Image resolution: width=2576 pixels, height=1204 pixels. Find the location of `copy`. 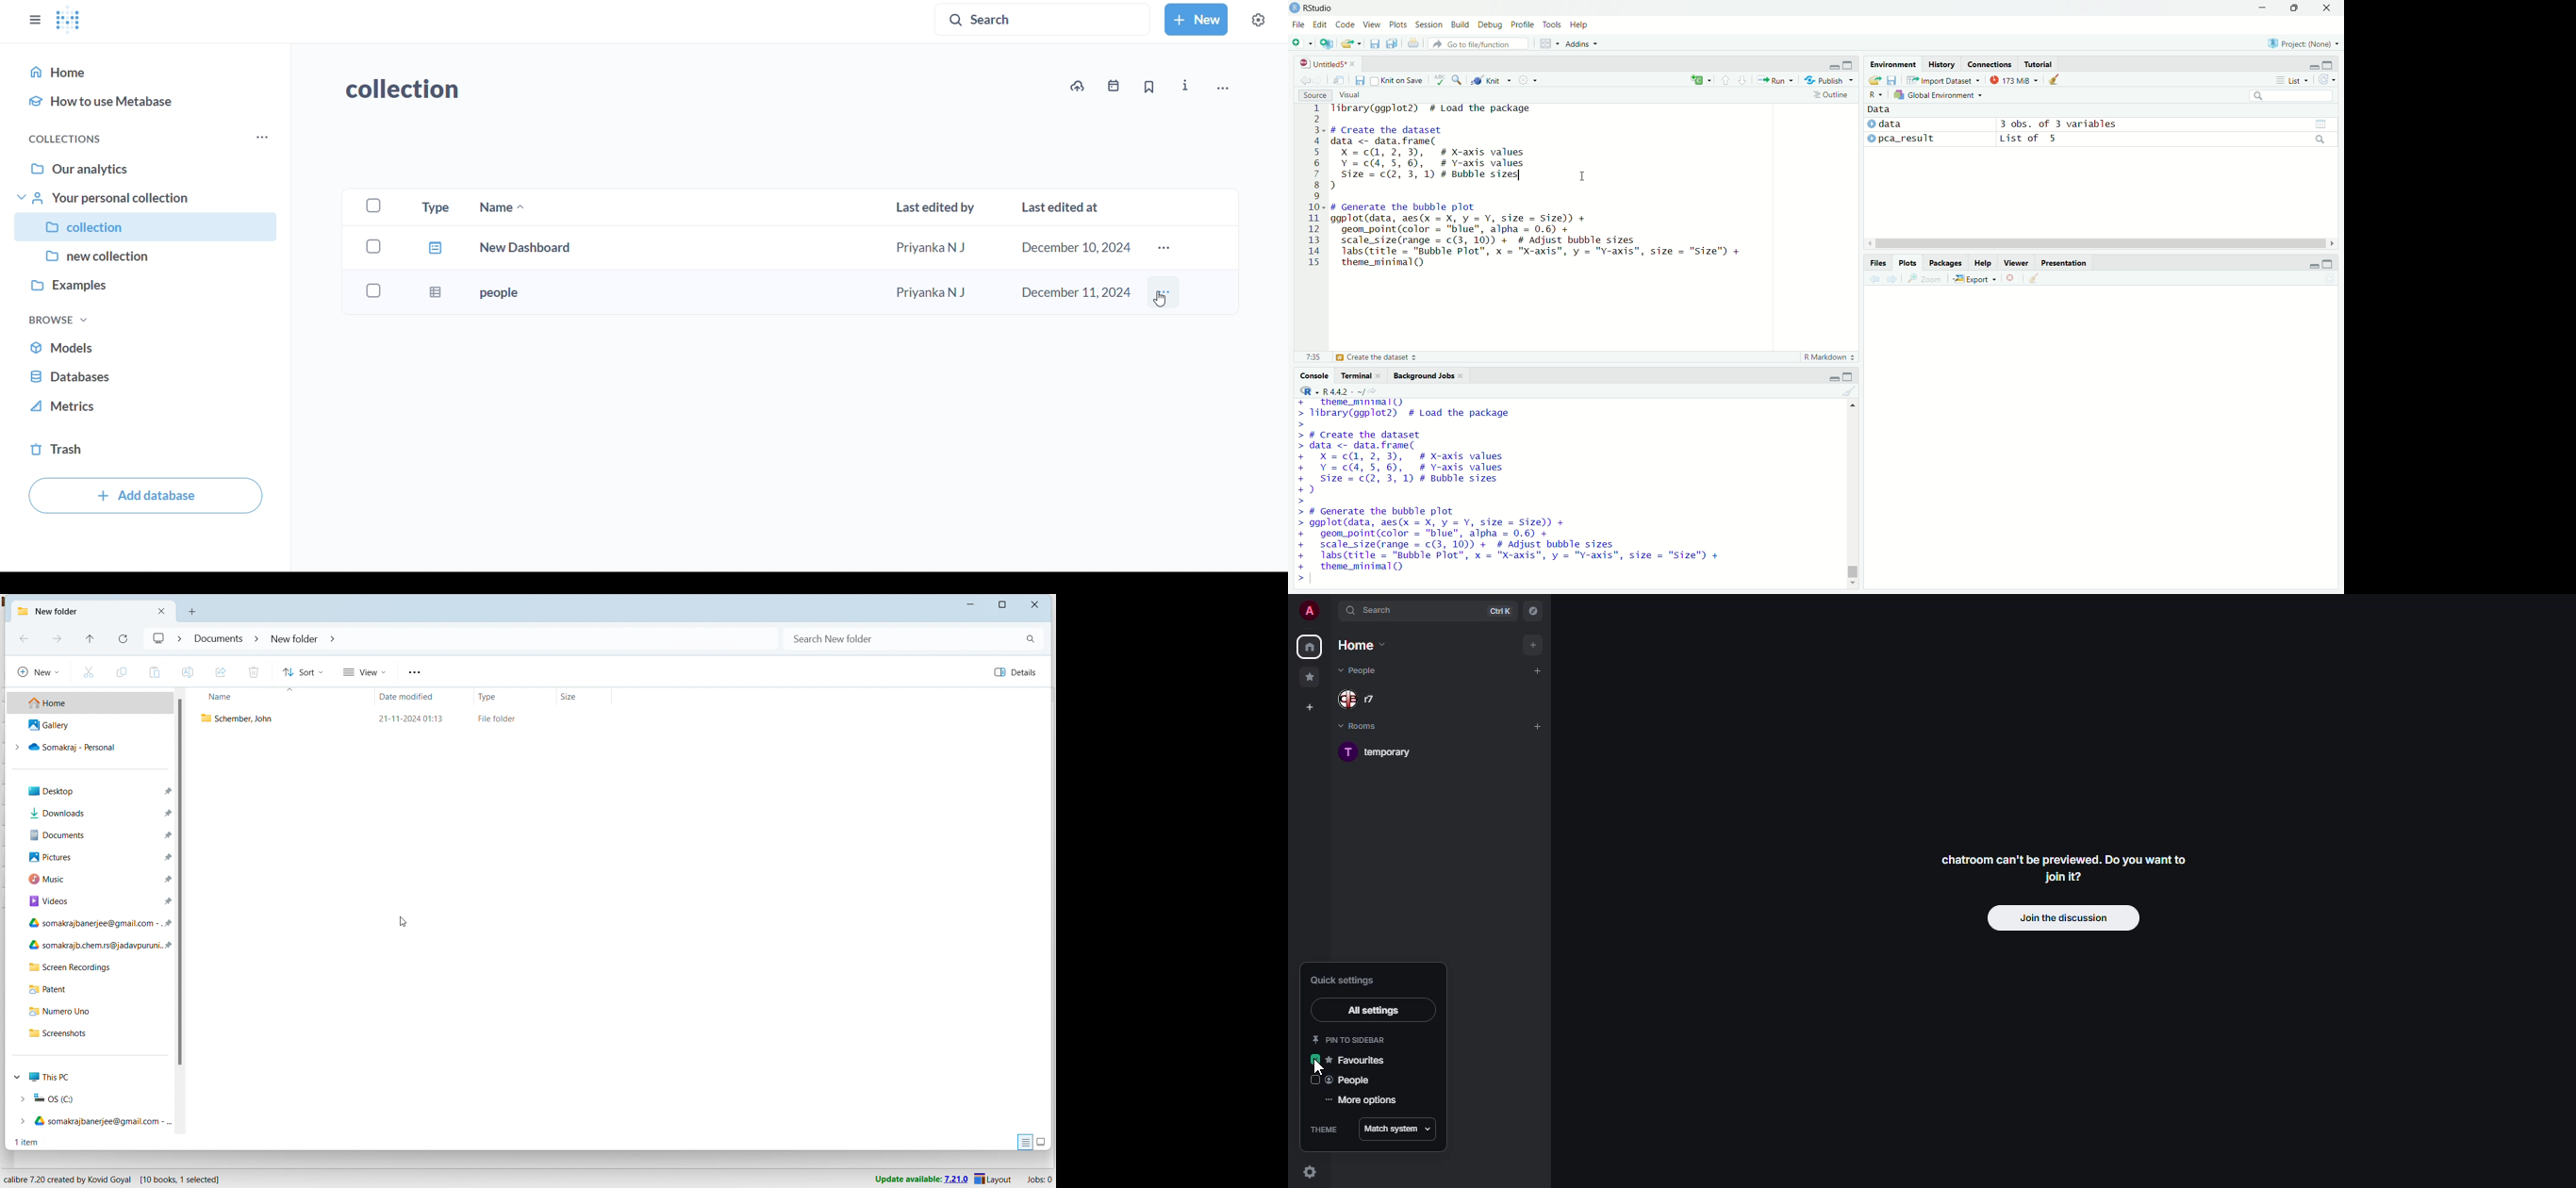

copy is located at coordinates (123, 673).